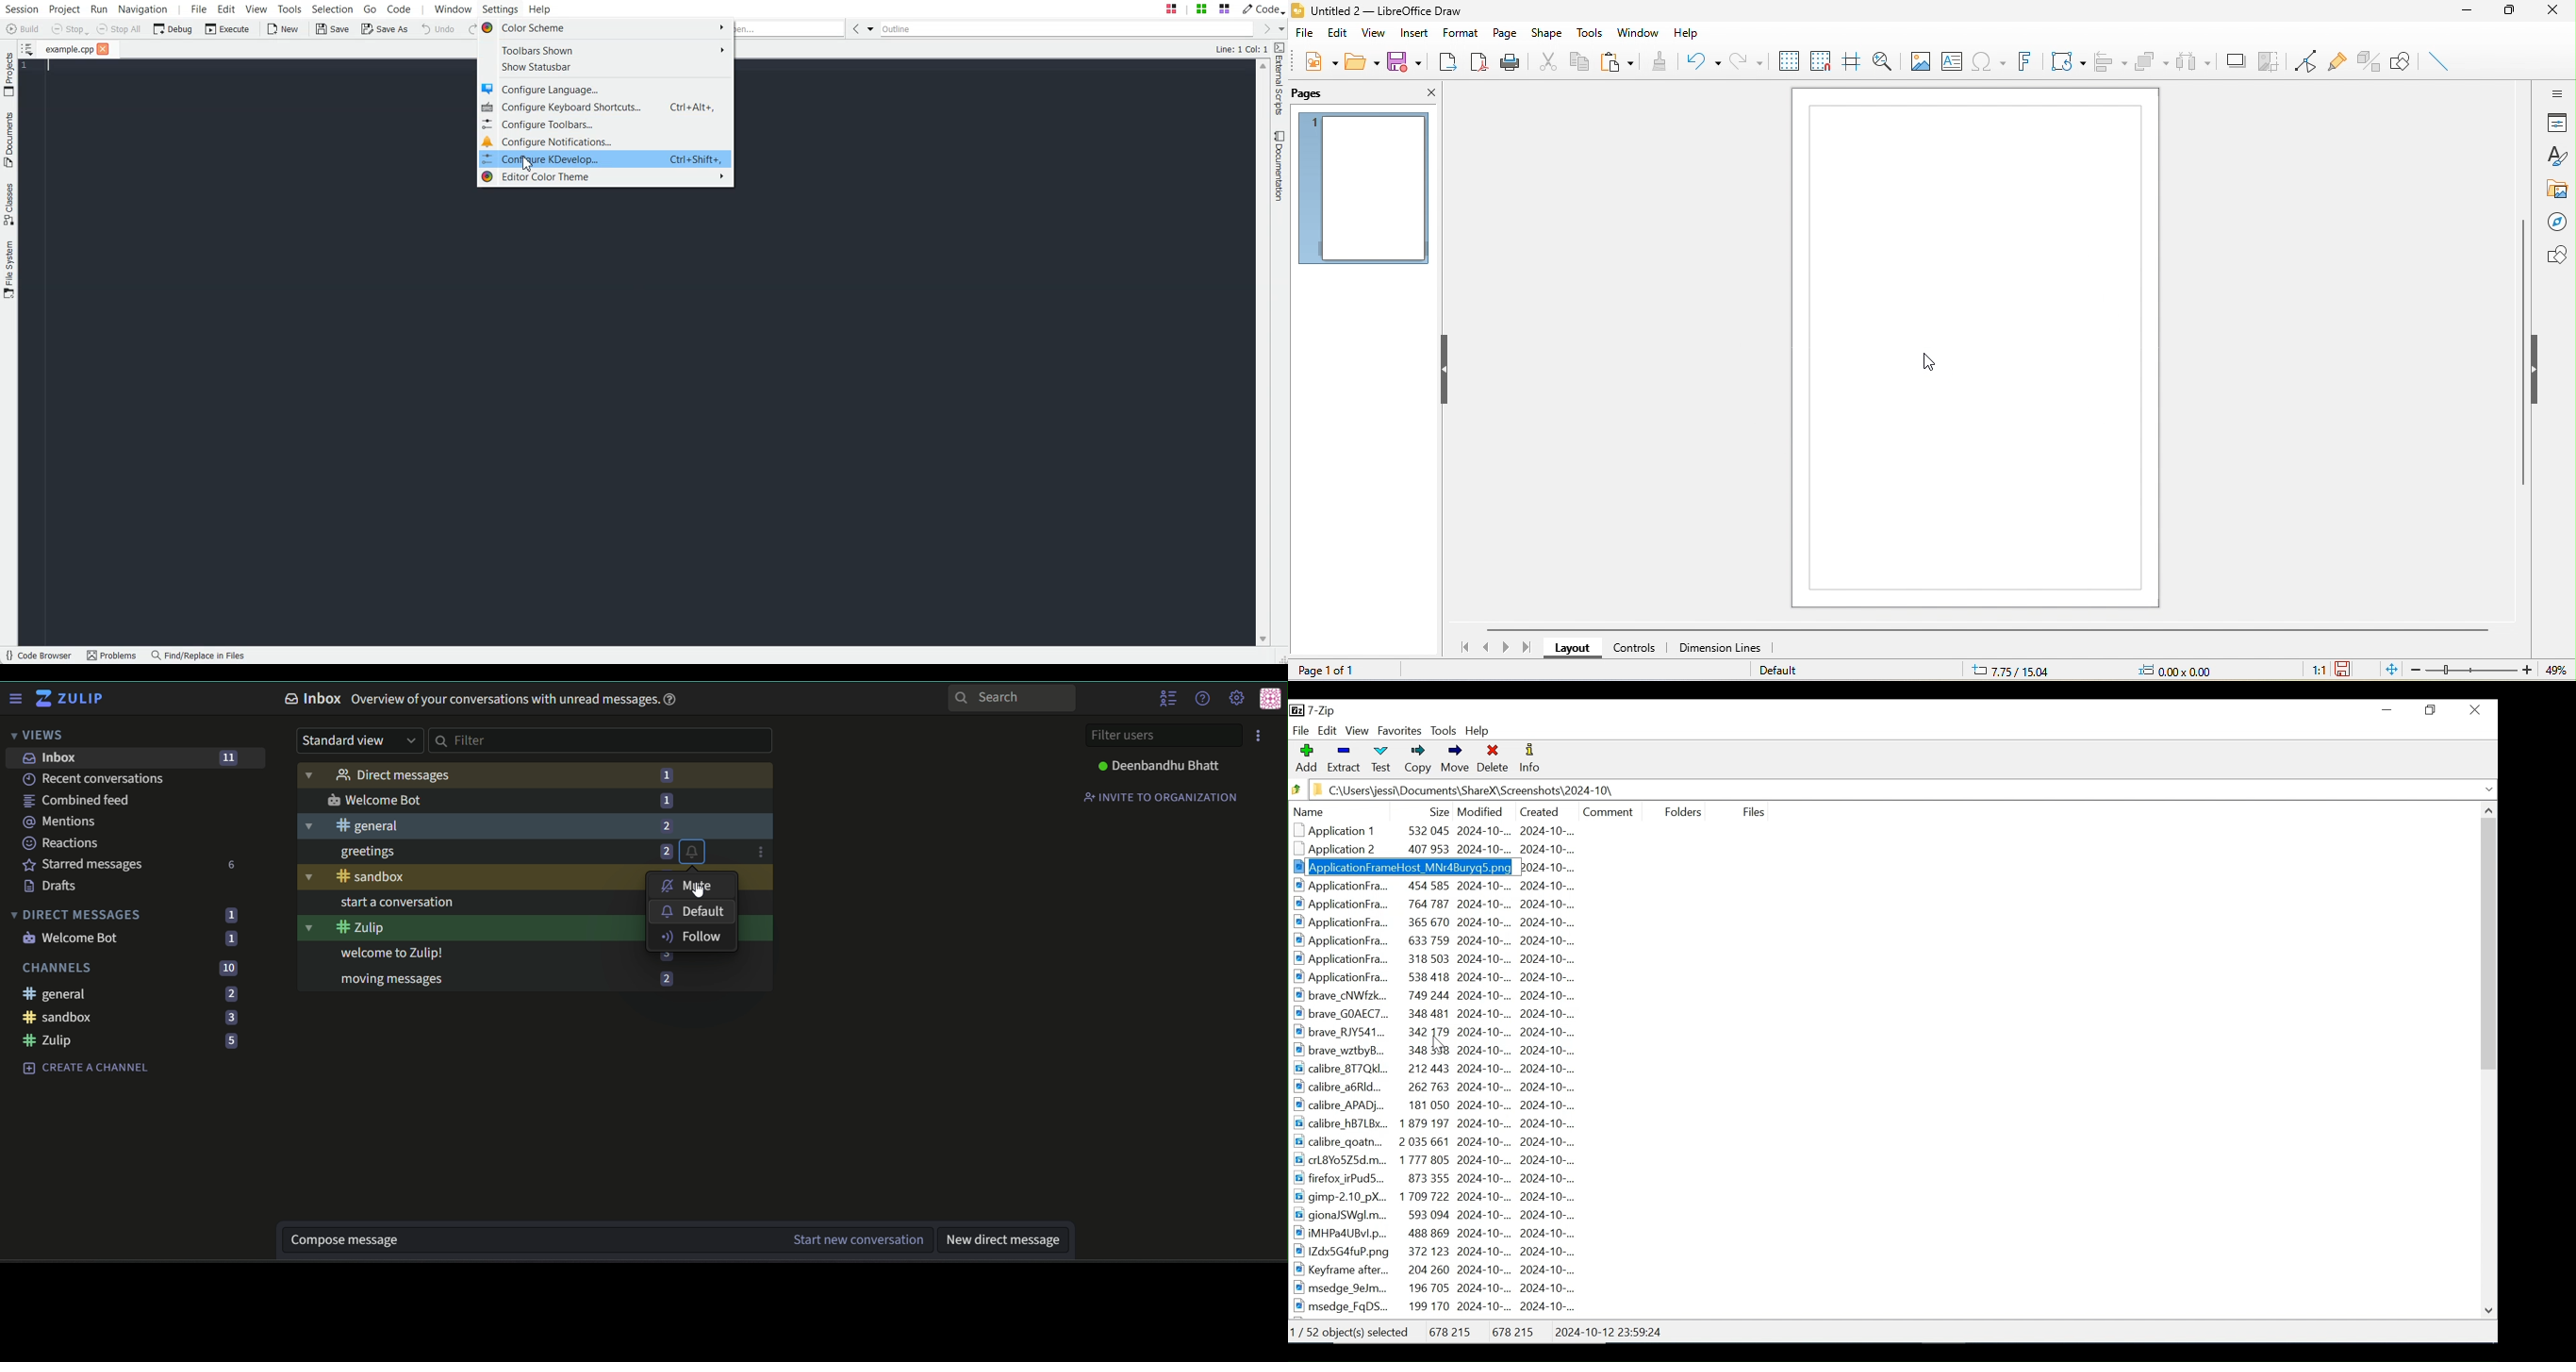 The height and width of the screenshot is (1372, 2576). I want to click on  1IZdx5G4fuP.png 372 123 2024-10-... 2024-10-.., so click(1438, 1252).